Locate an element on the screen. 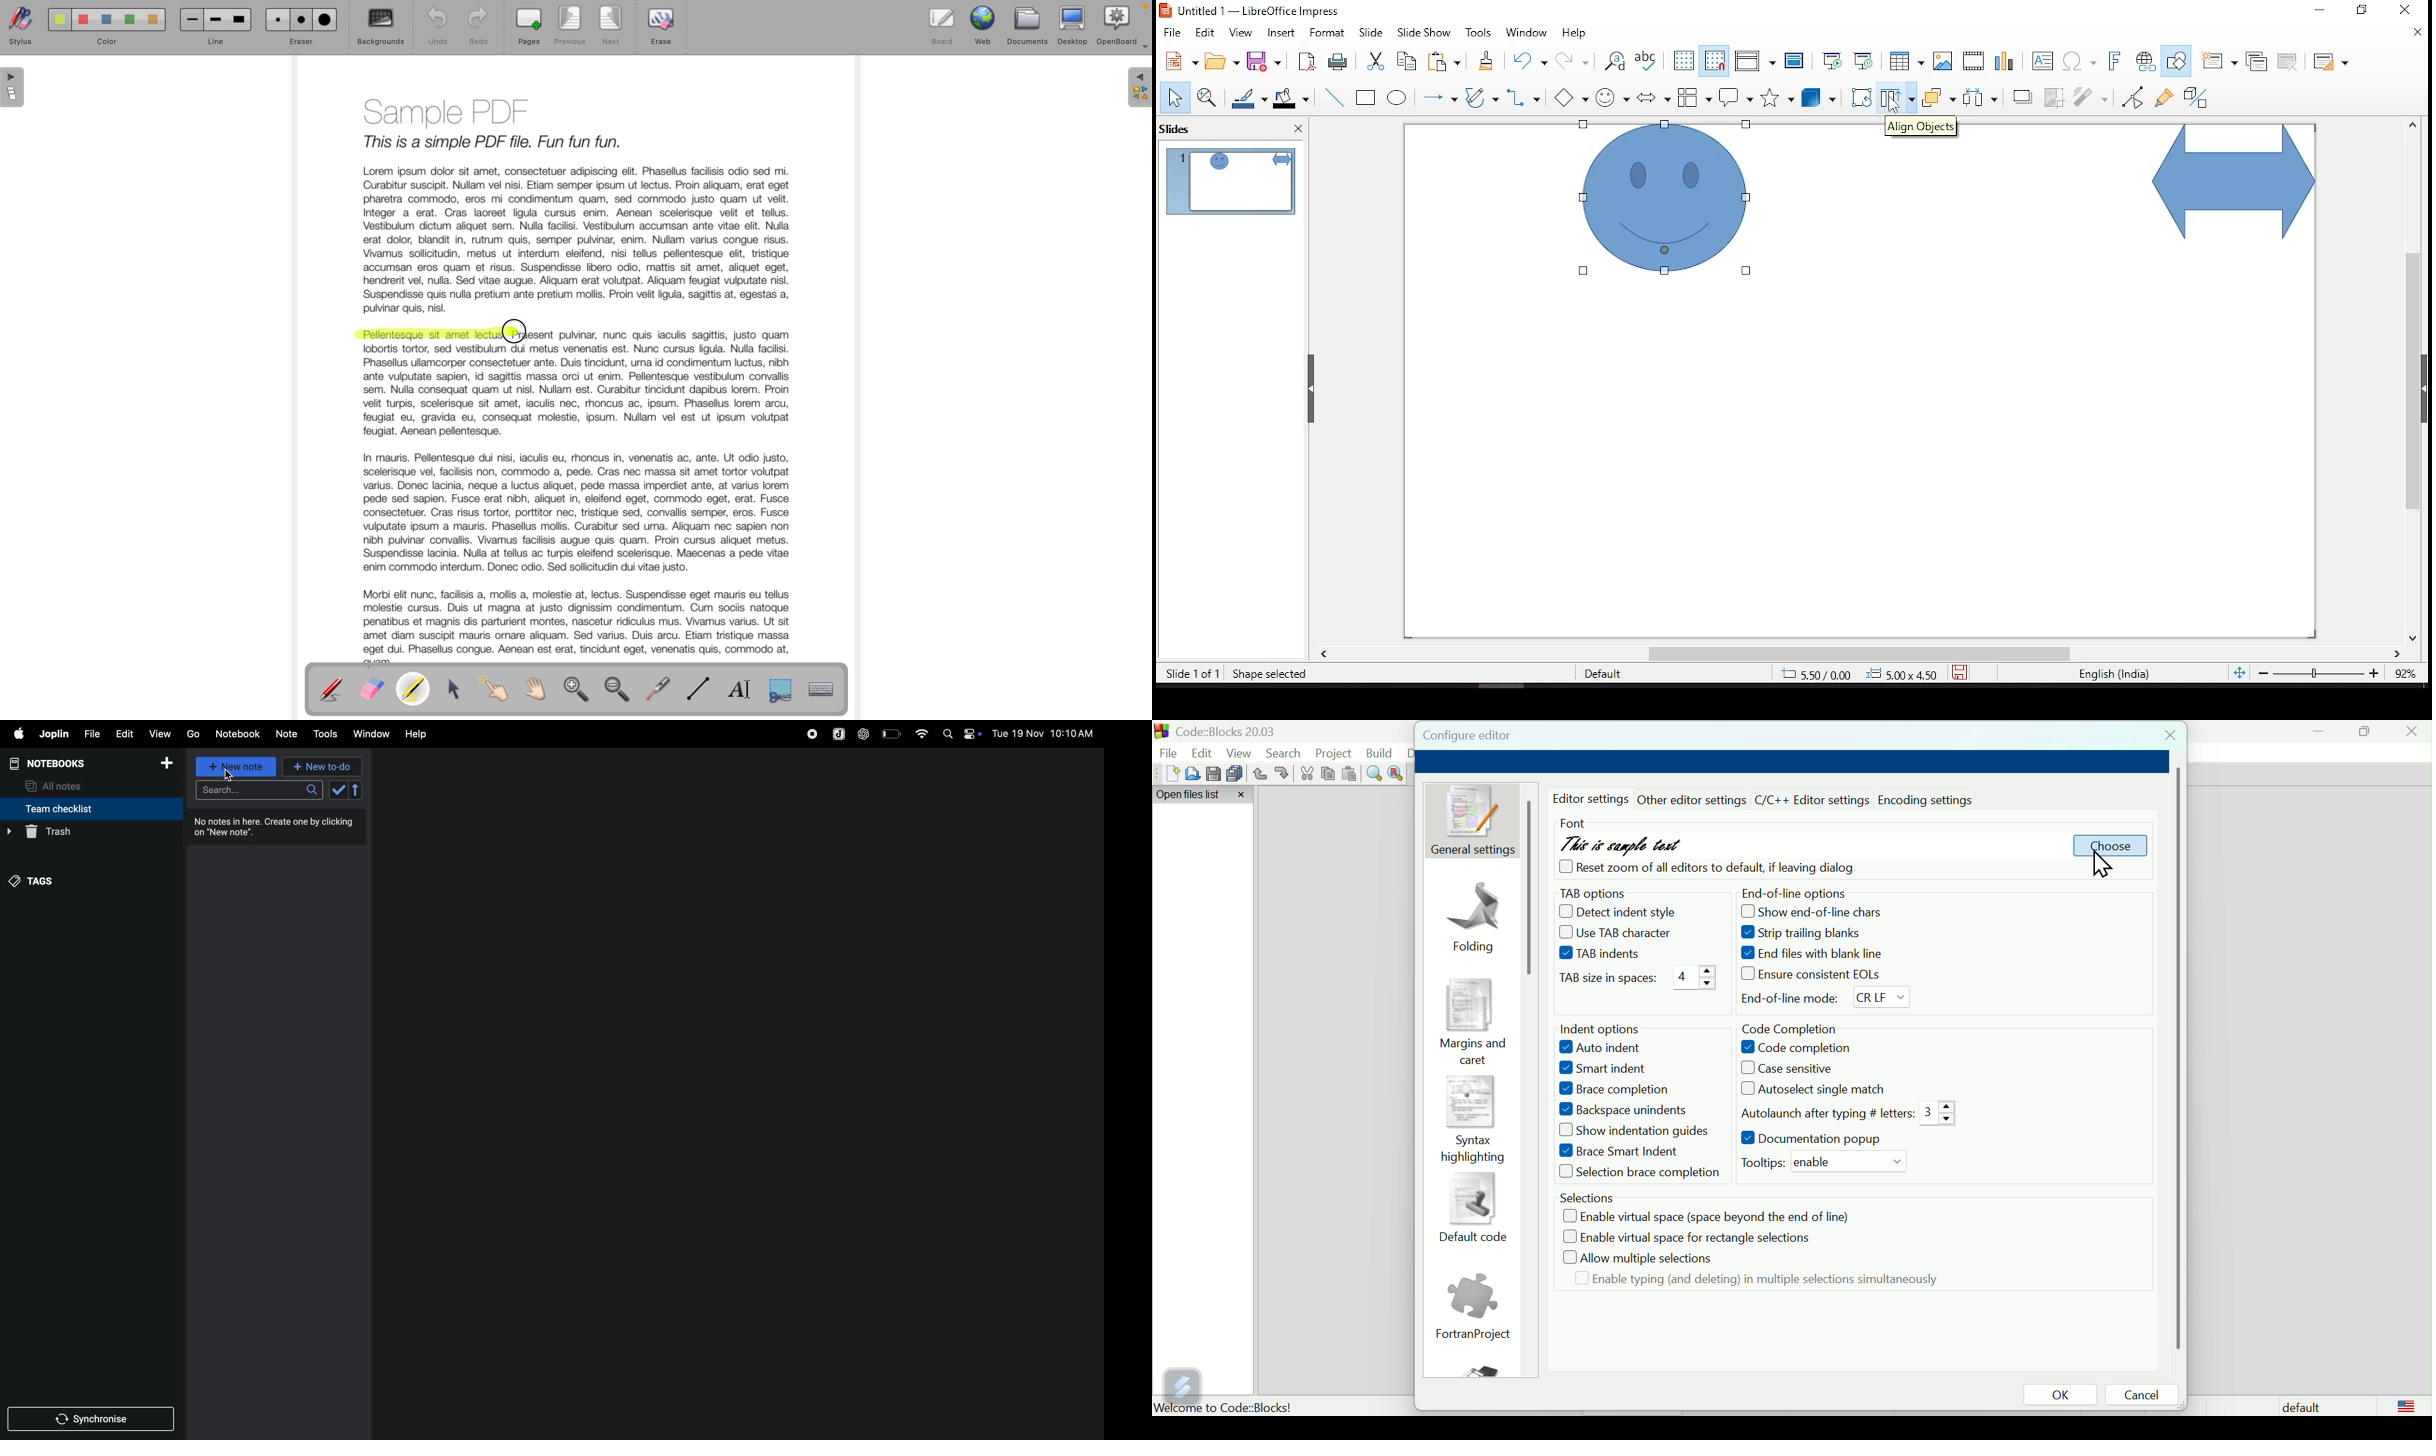 The width and height of the screenshot is (2436, 1456). rotate is located at coordinates (1861, 97).